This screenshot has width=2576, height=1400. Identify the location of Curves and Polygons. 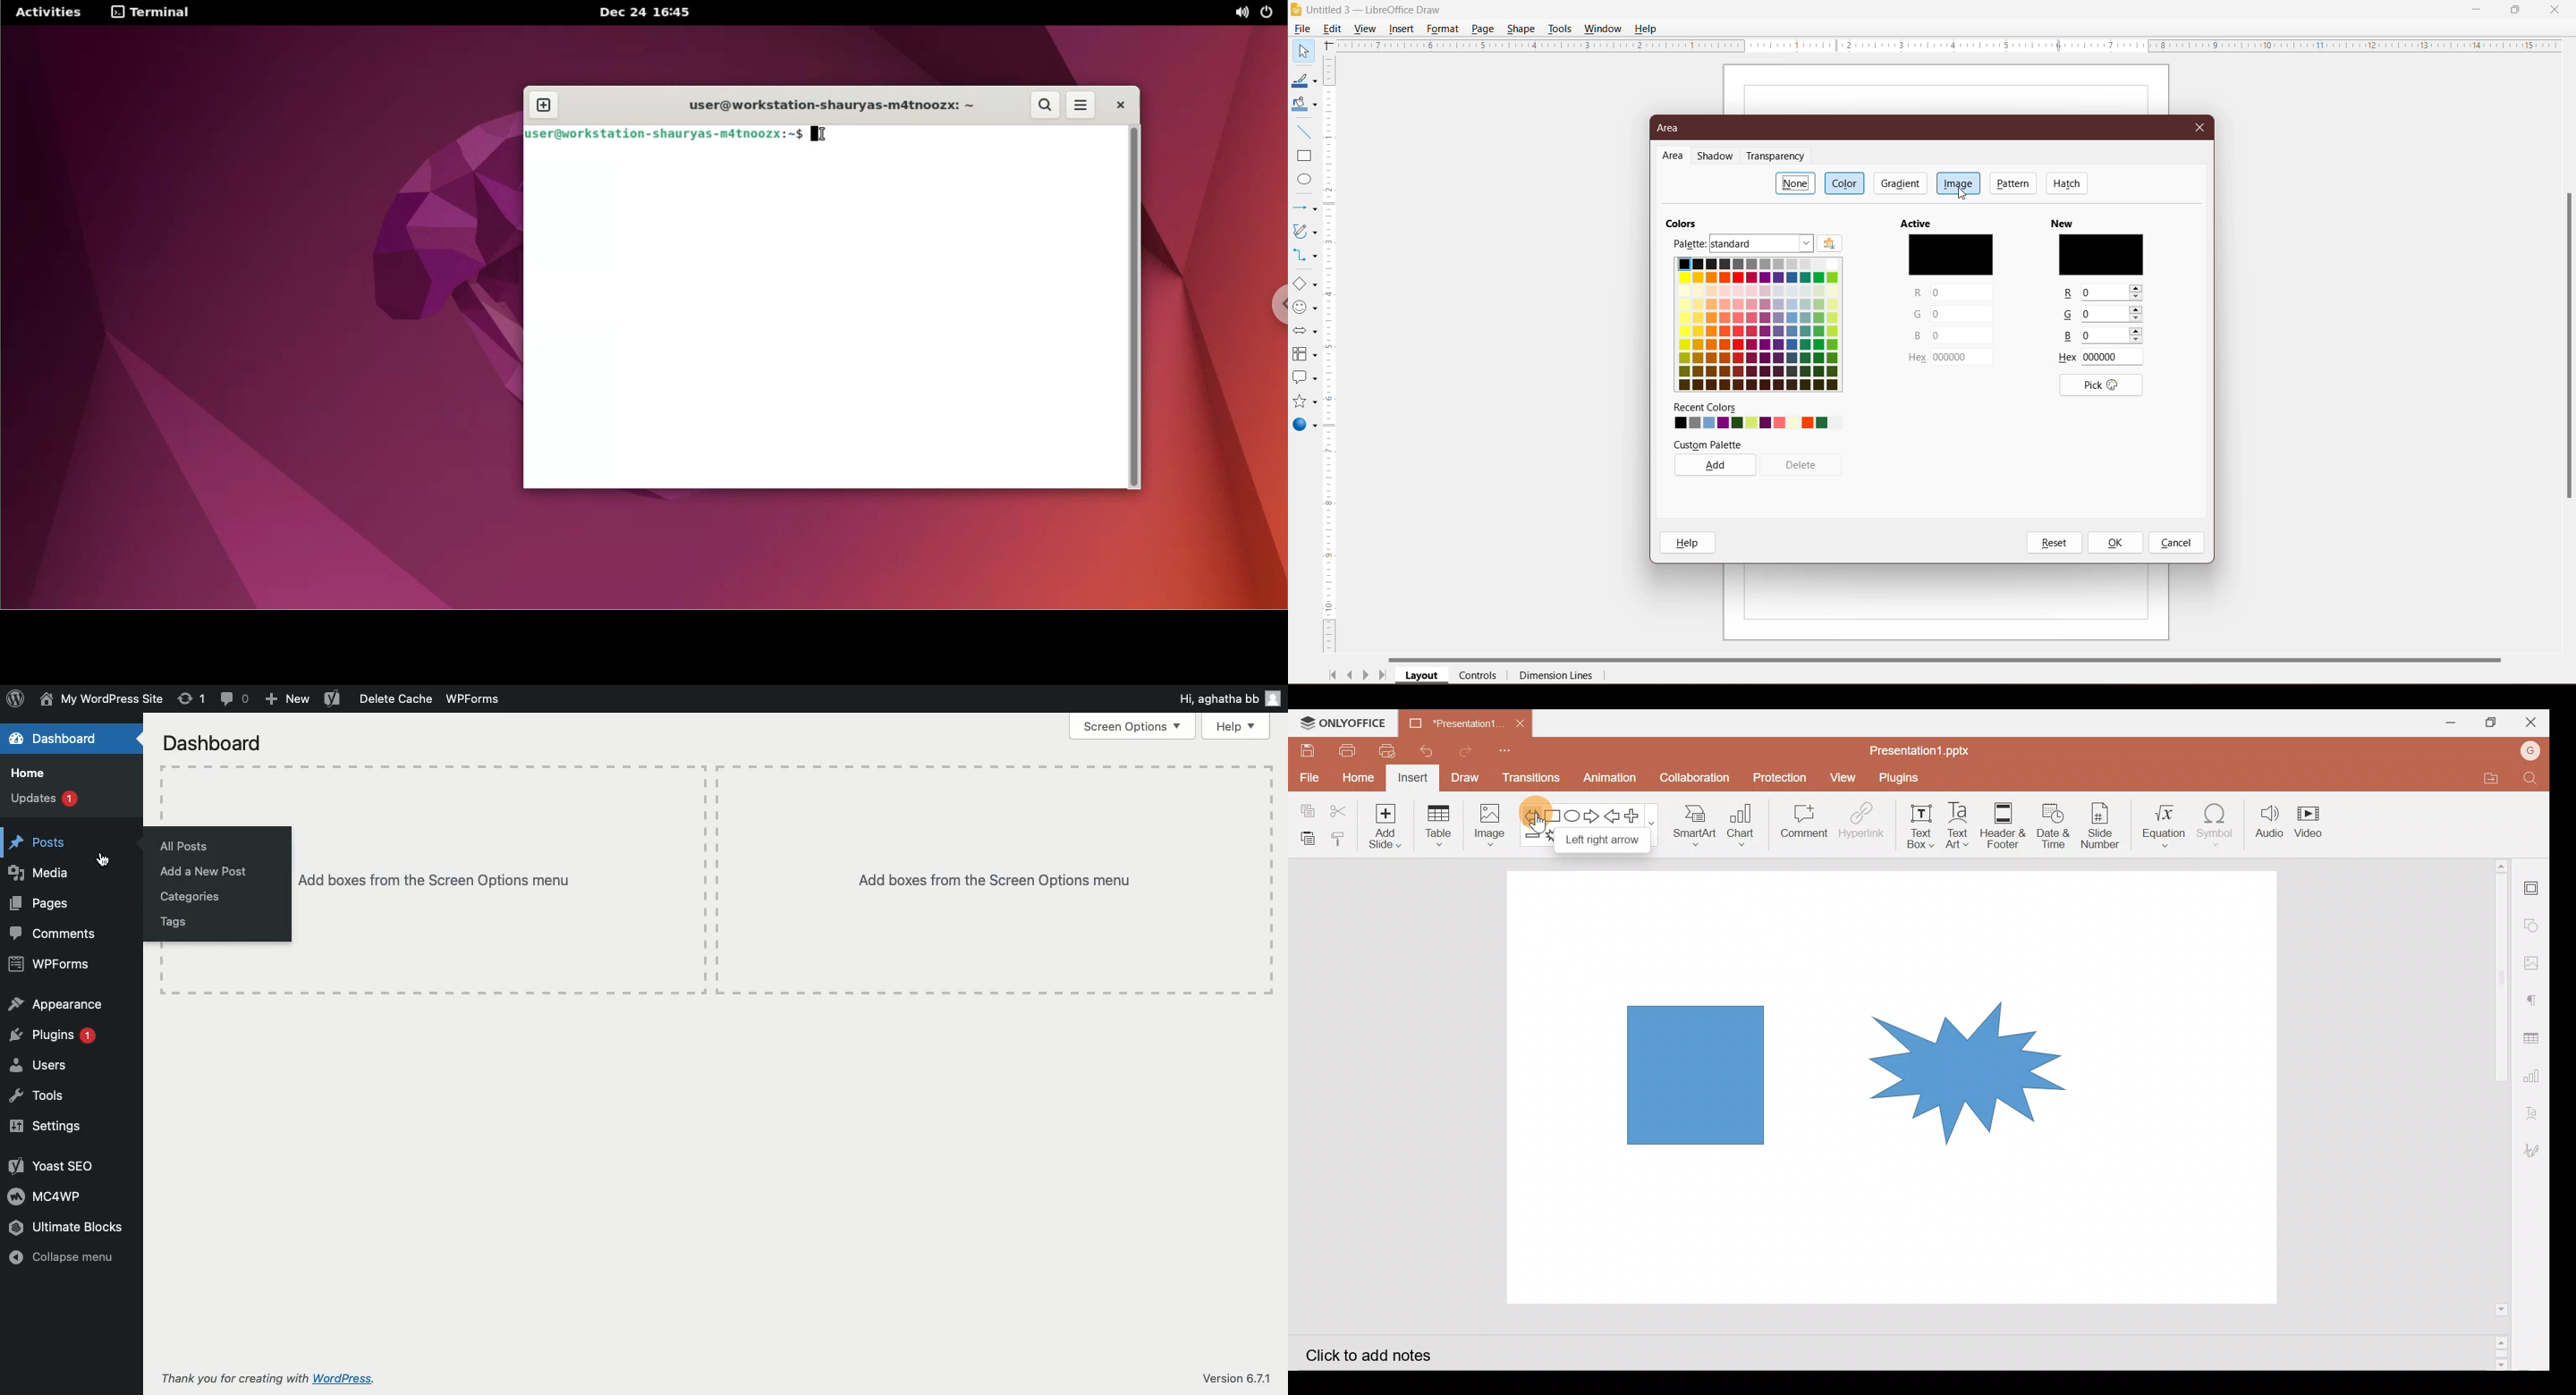
(1303, 231).